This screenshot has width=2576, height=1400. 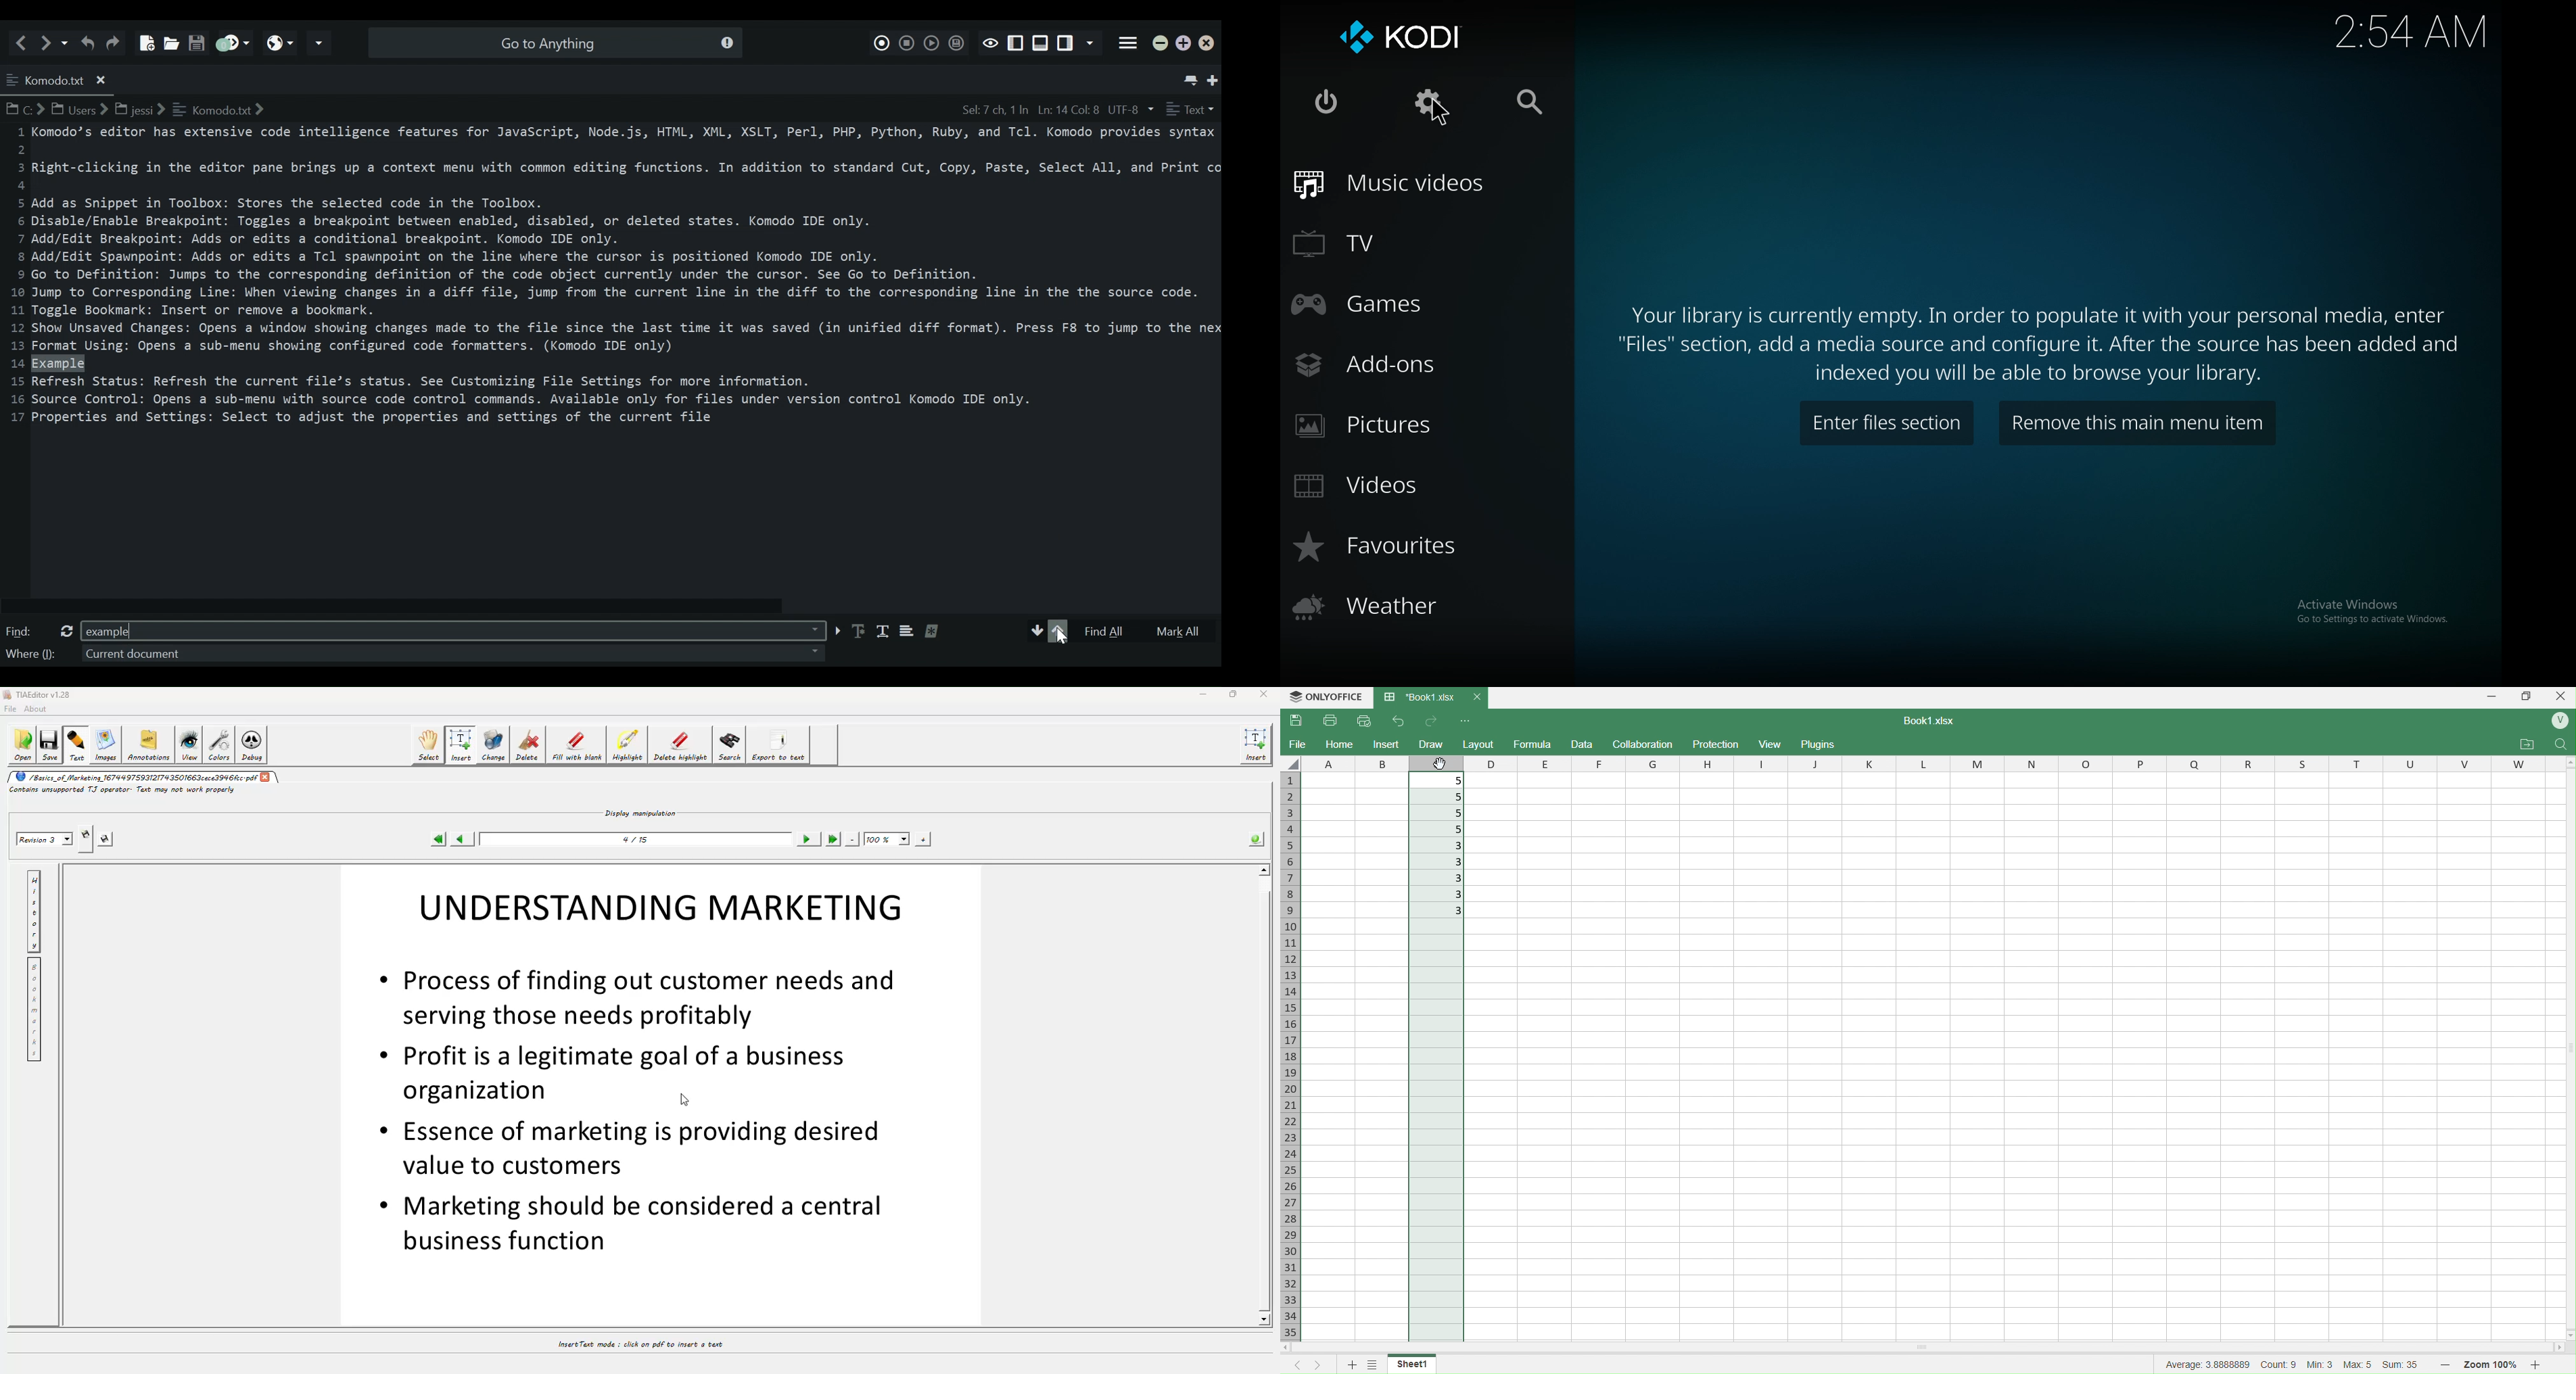 I want to click on remove item, so click(x=2135, y=422).